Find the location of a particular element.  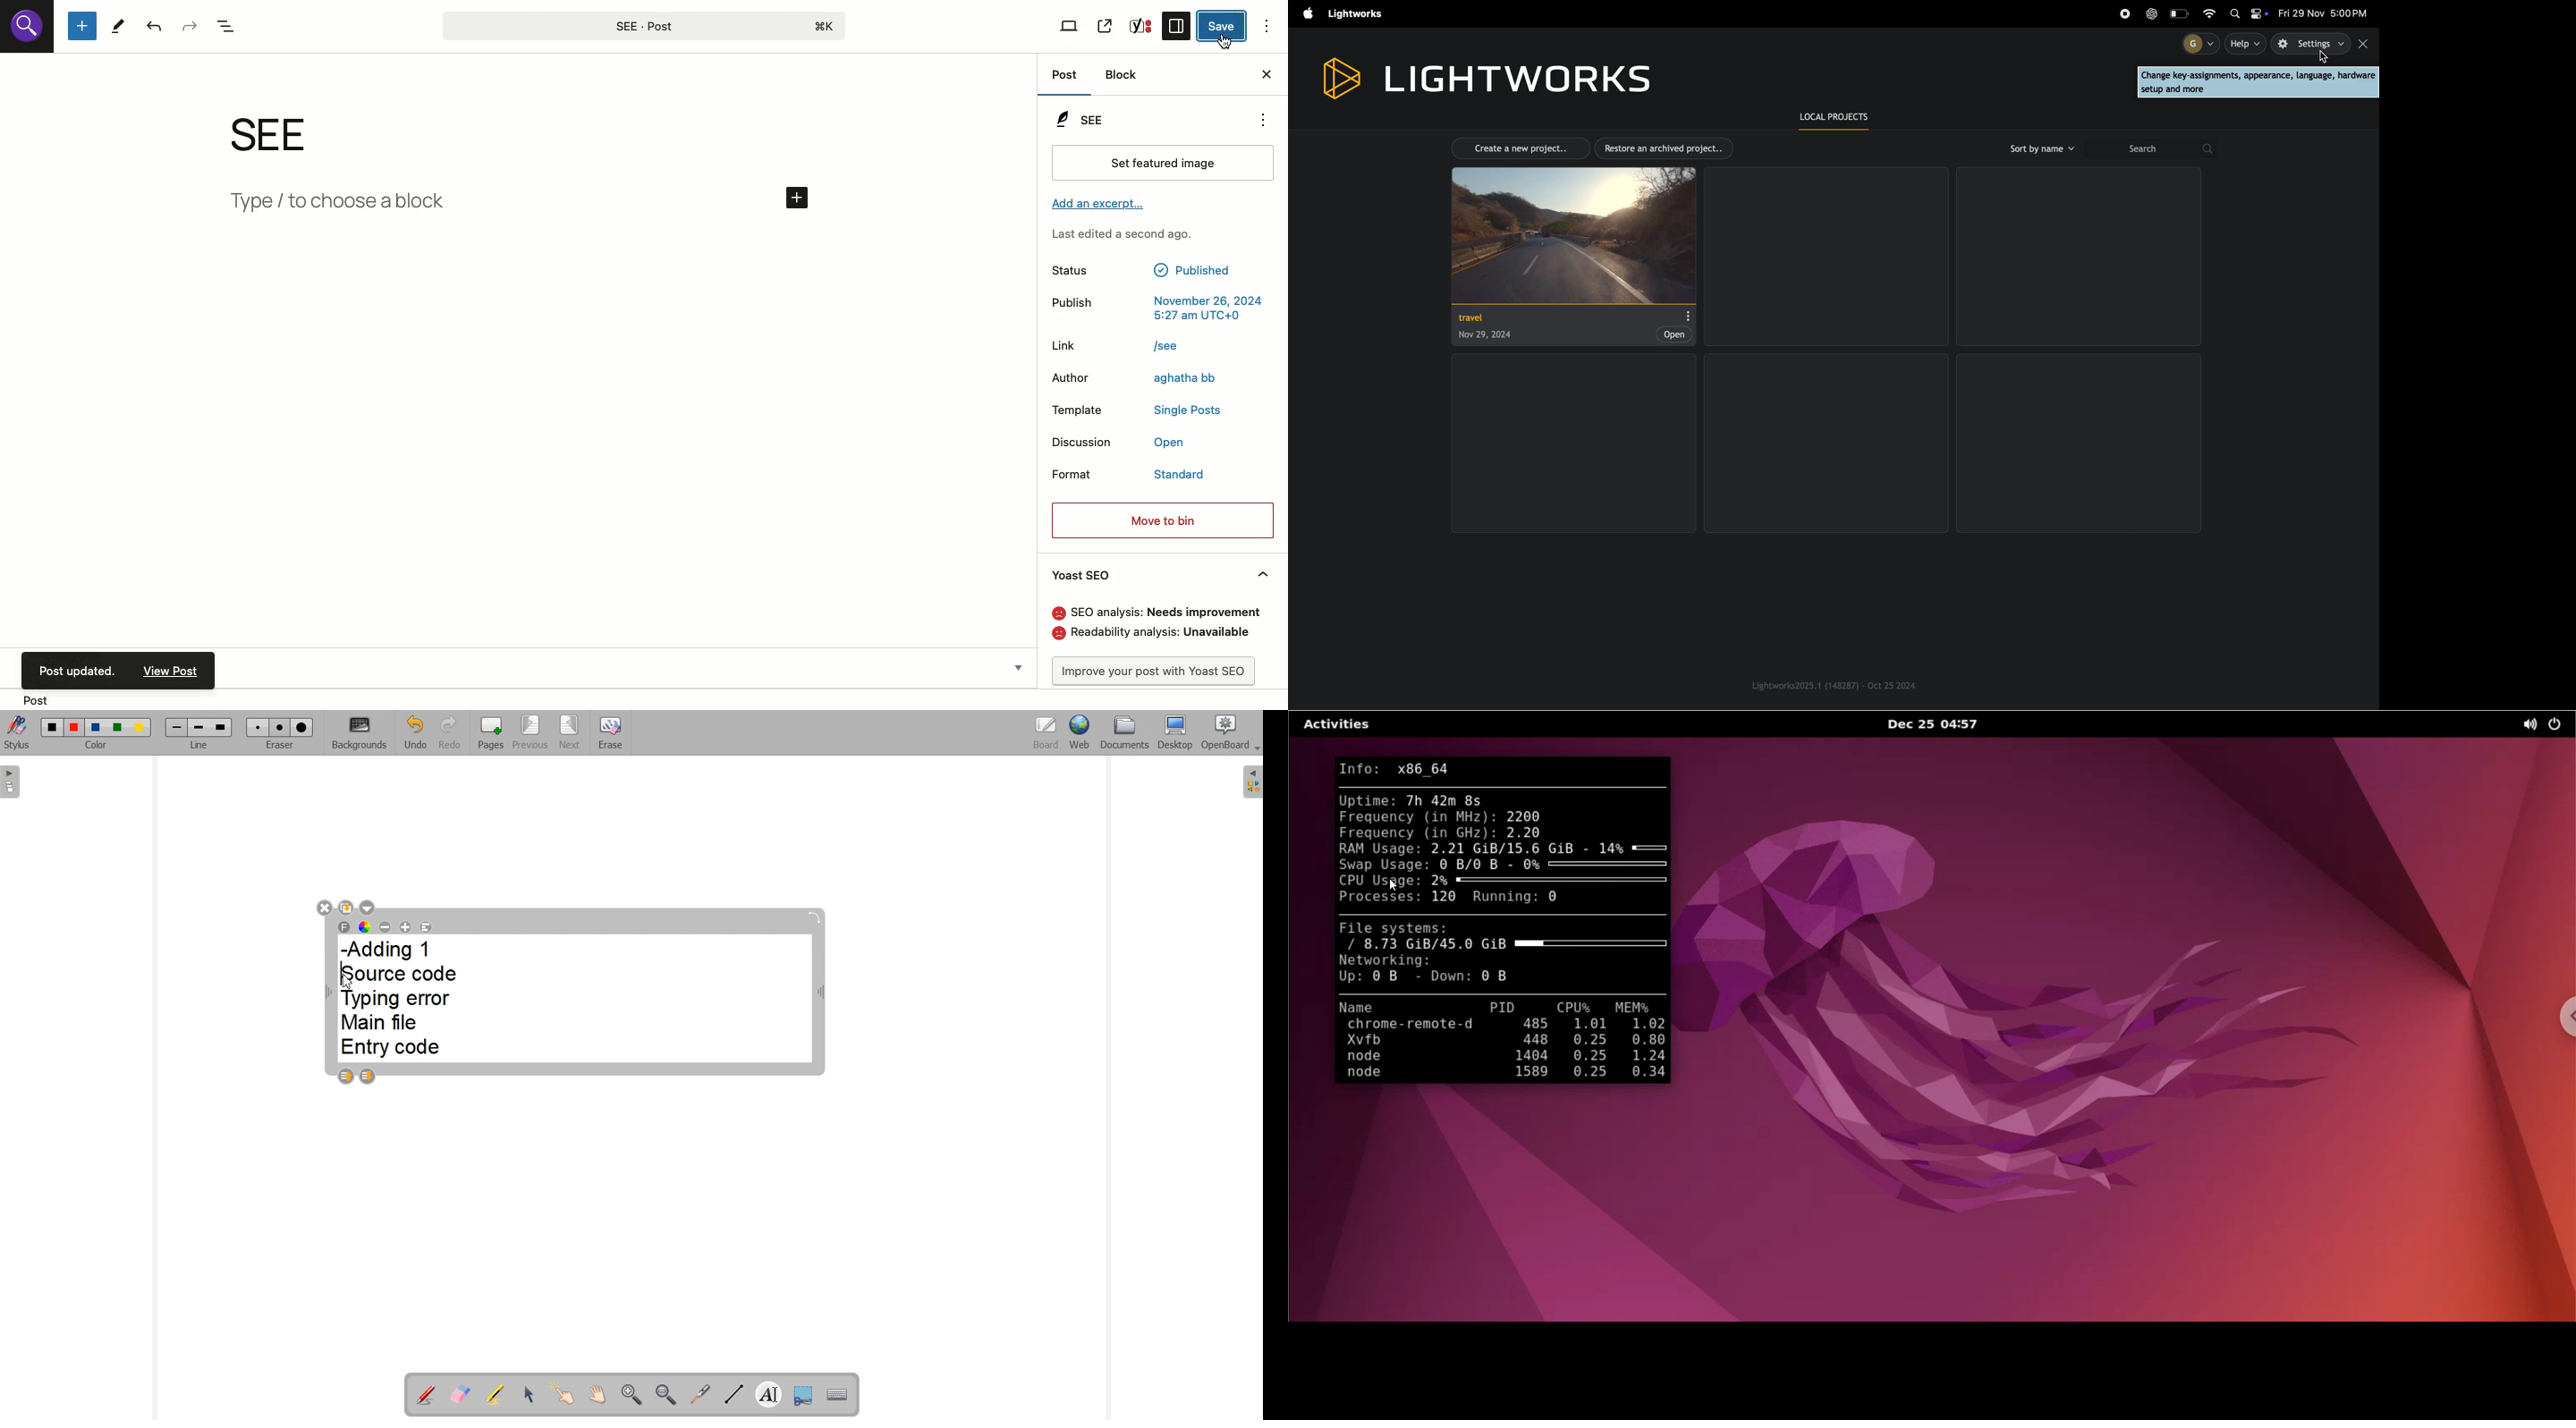

Link /see is located at coordinates (1124, 349).